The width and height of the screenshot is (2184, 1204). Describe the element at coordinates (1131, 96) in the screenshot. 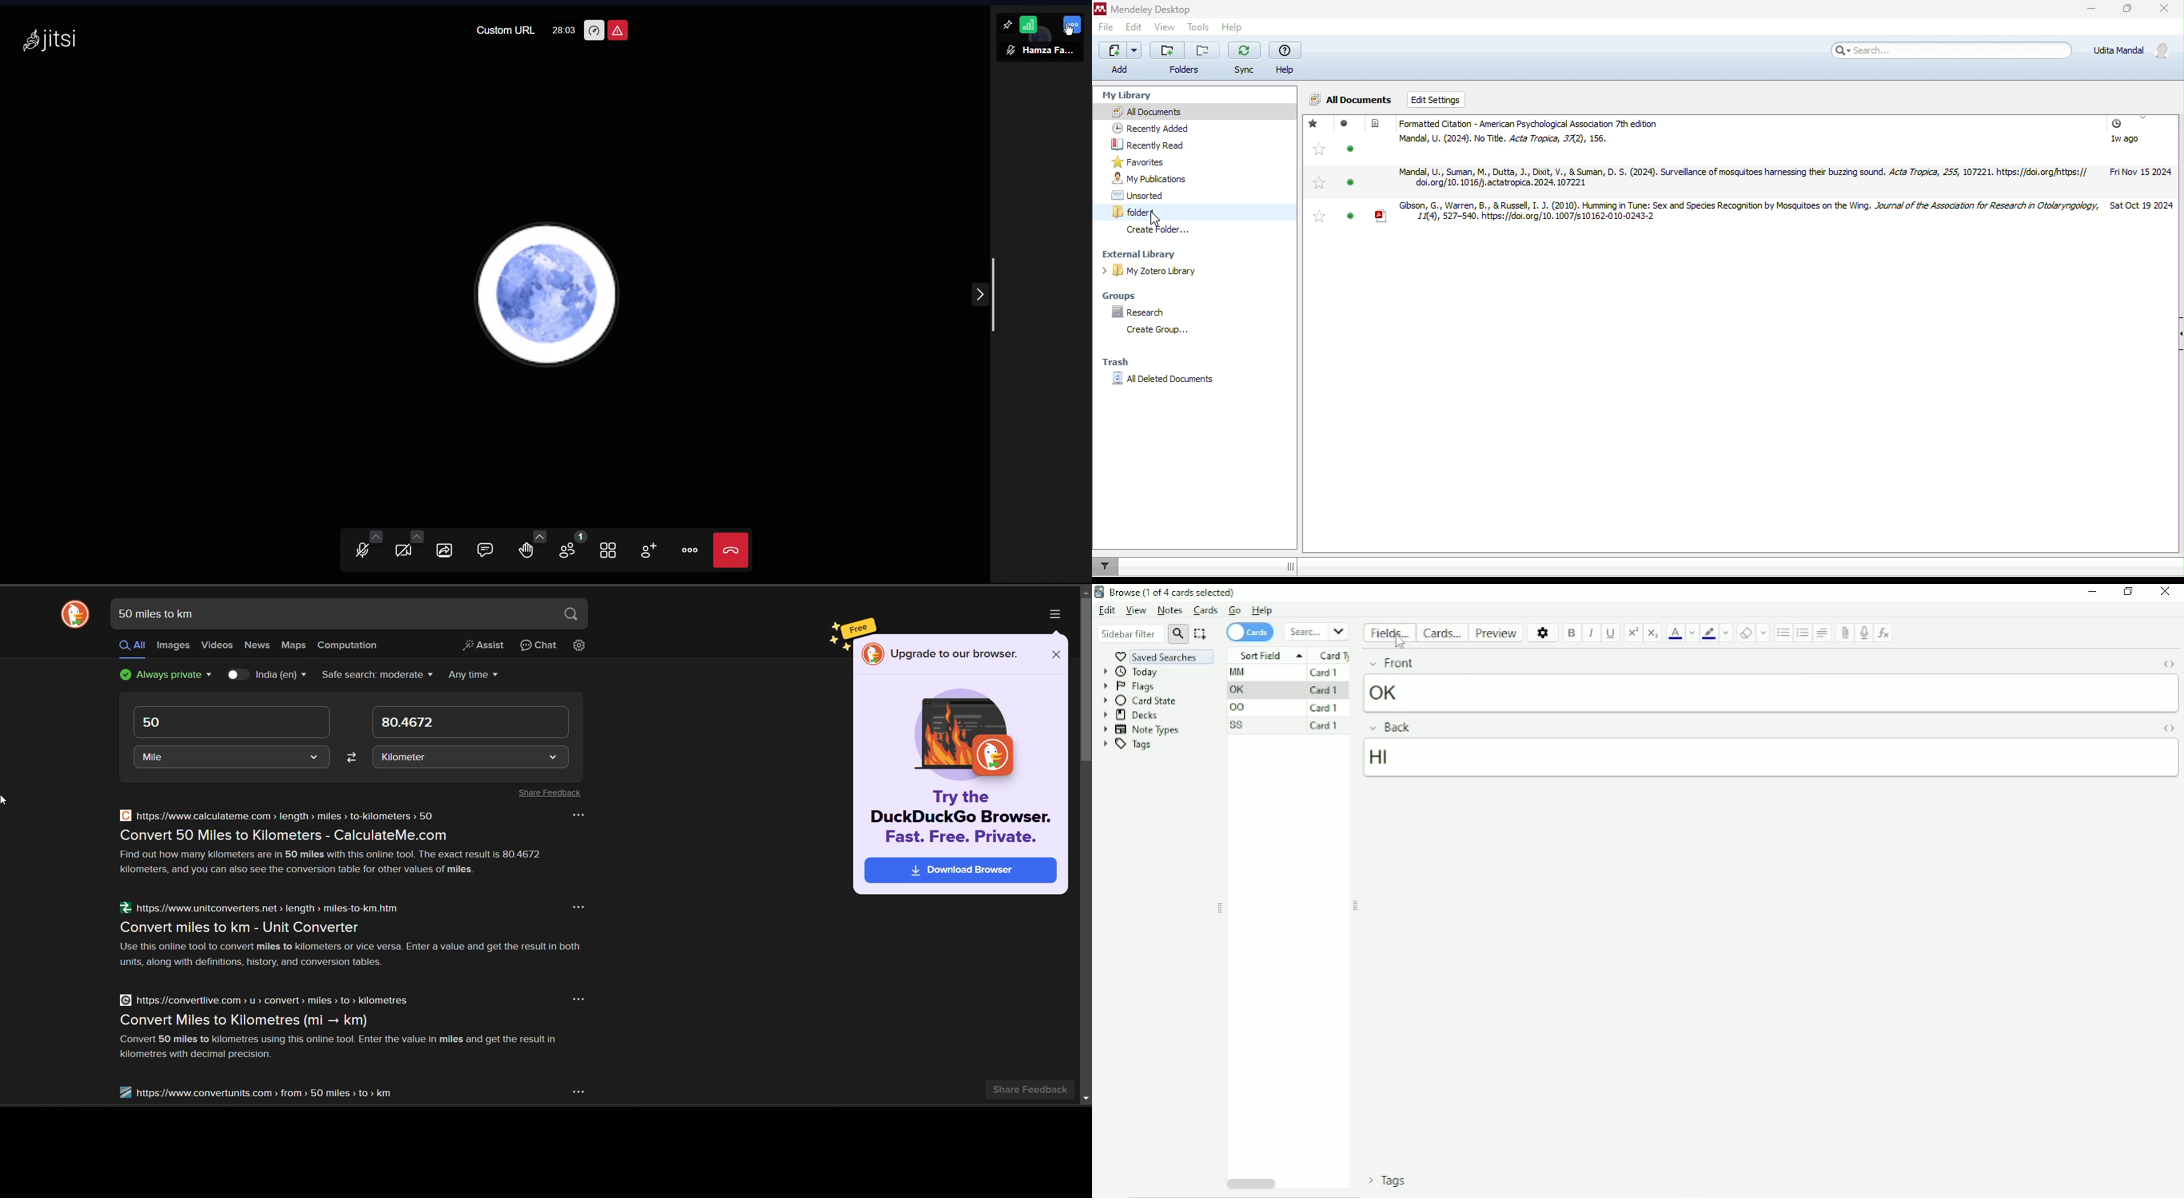

I see `my library` at that location.